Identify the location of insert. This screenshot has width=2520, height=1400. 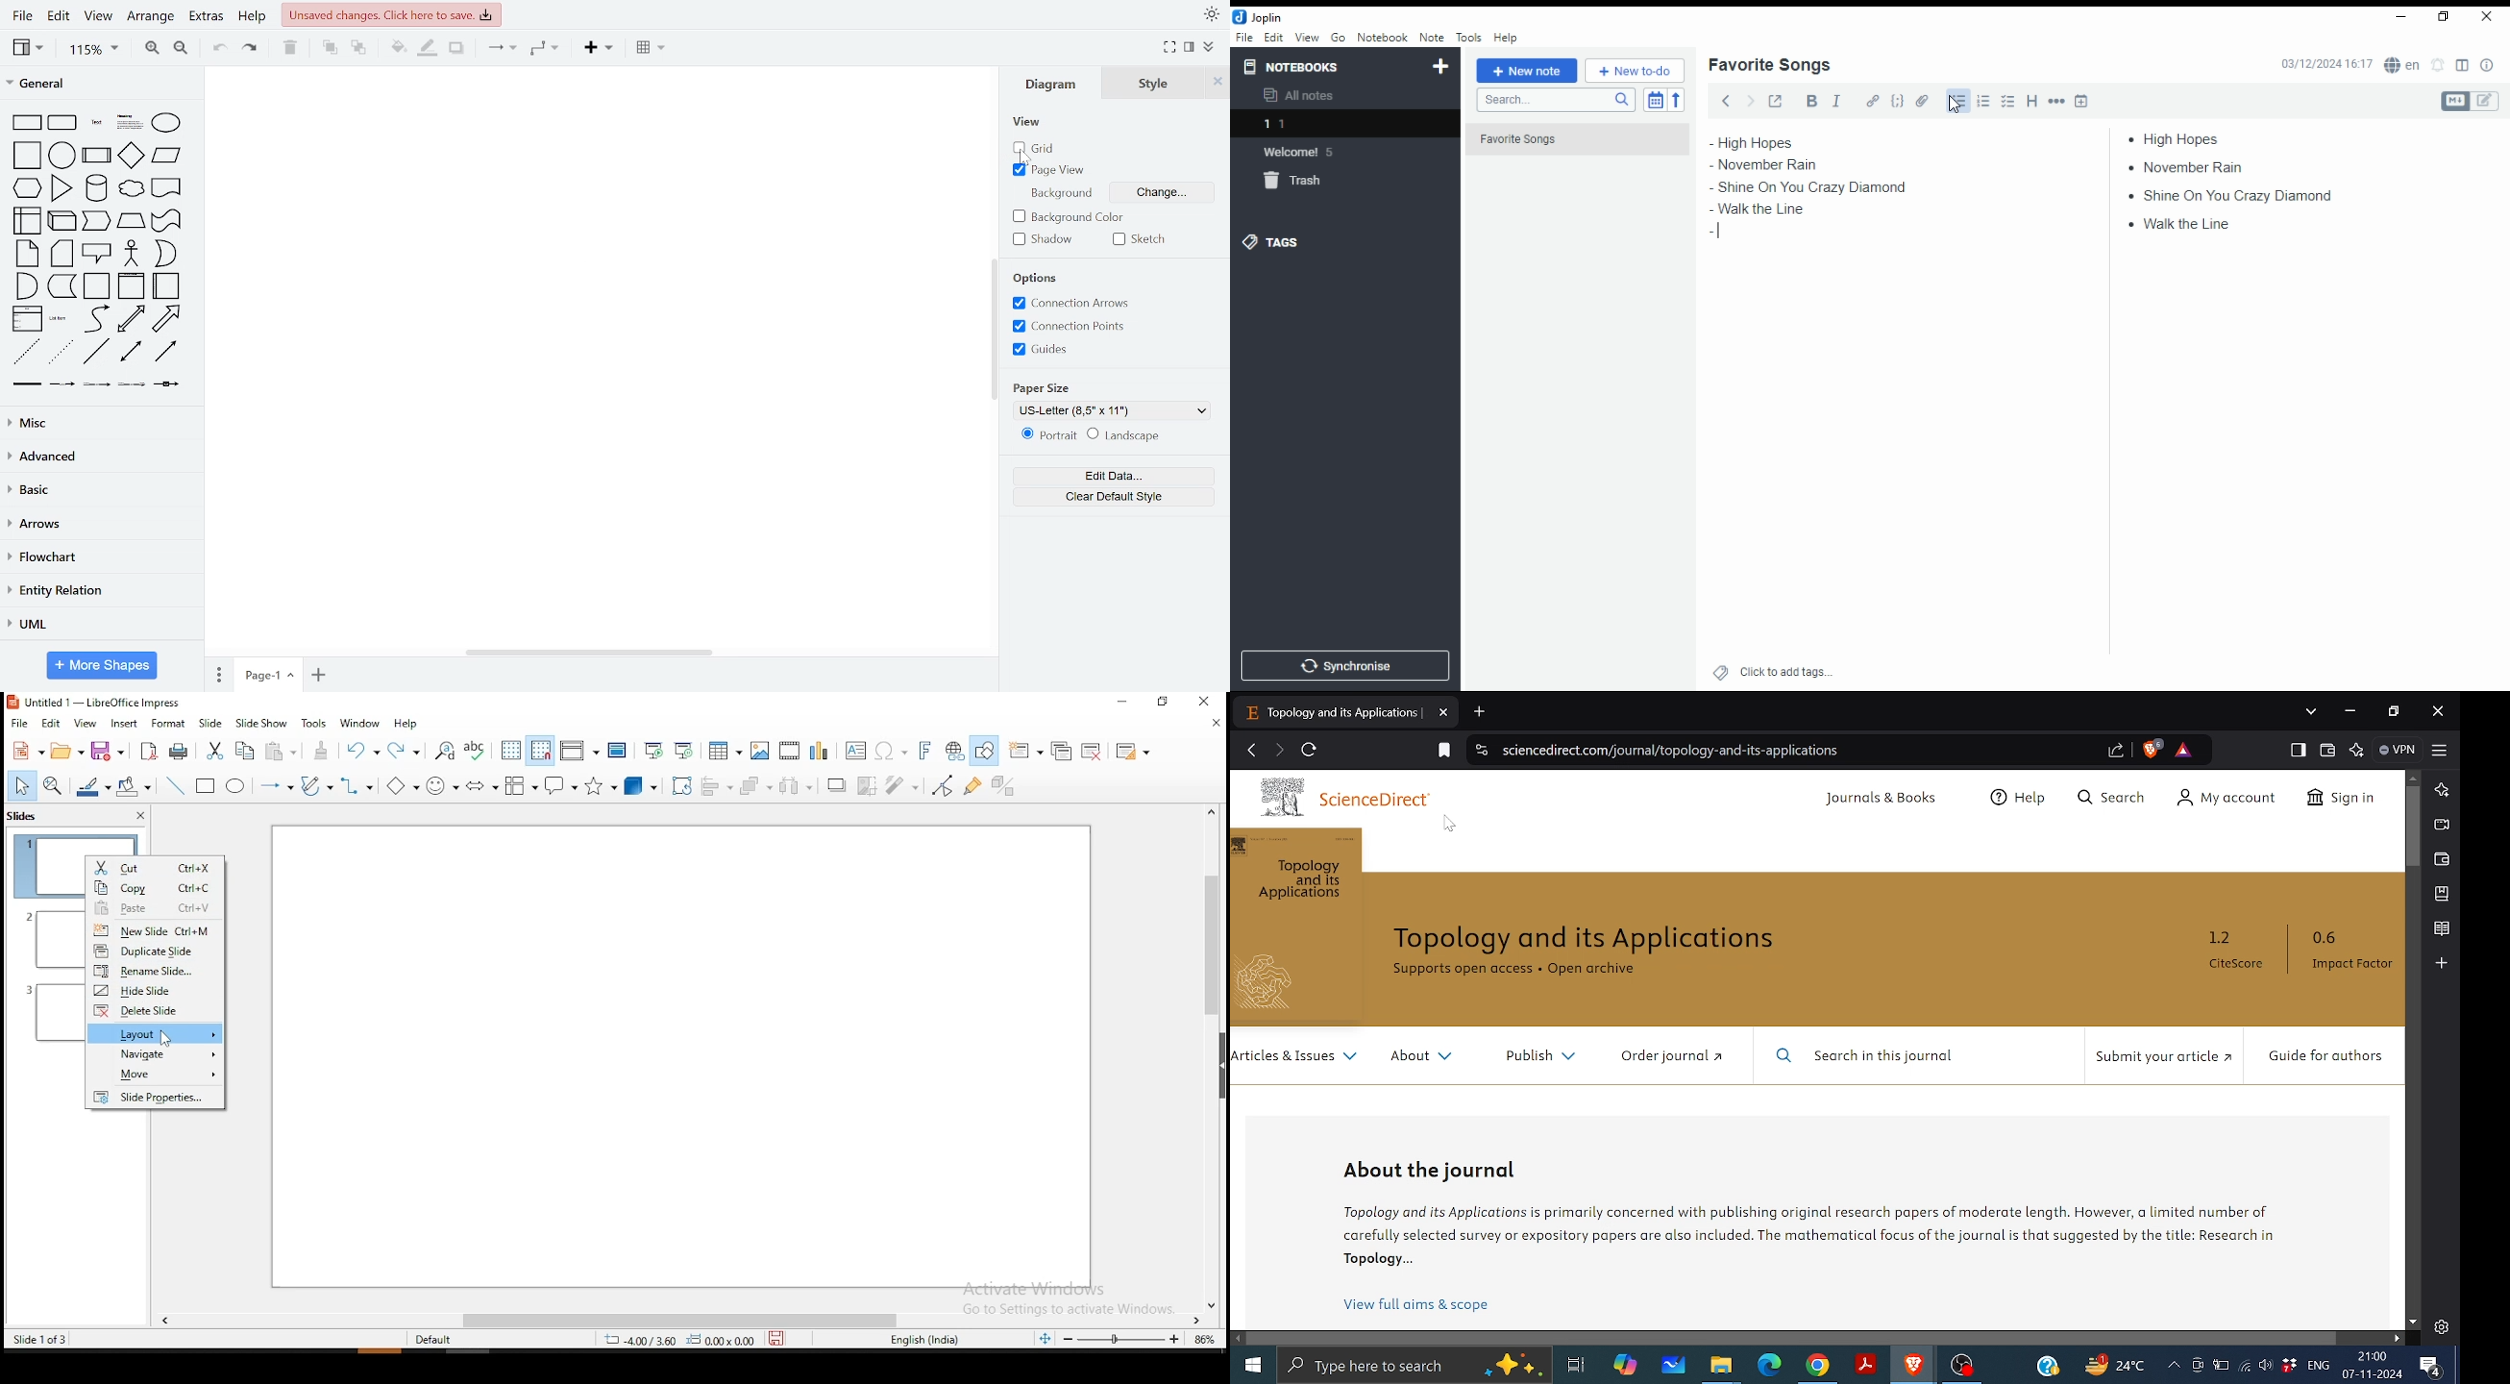
(122, 724).